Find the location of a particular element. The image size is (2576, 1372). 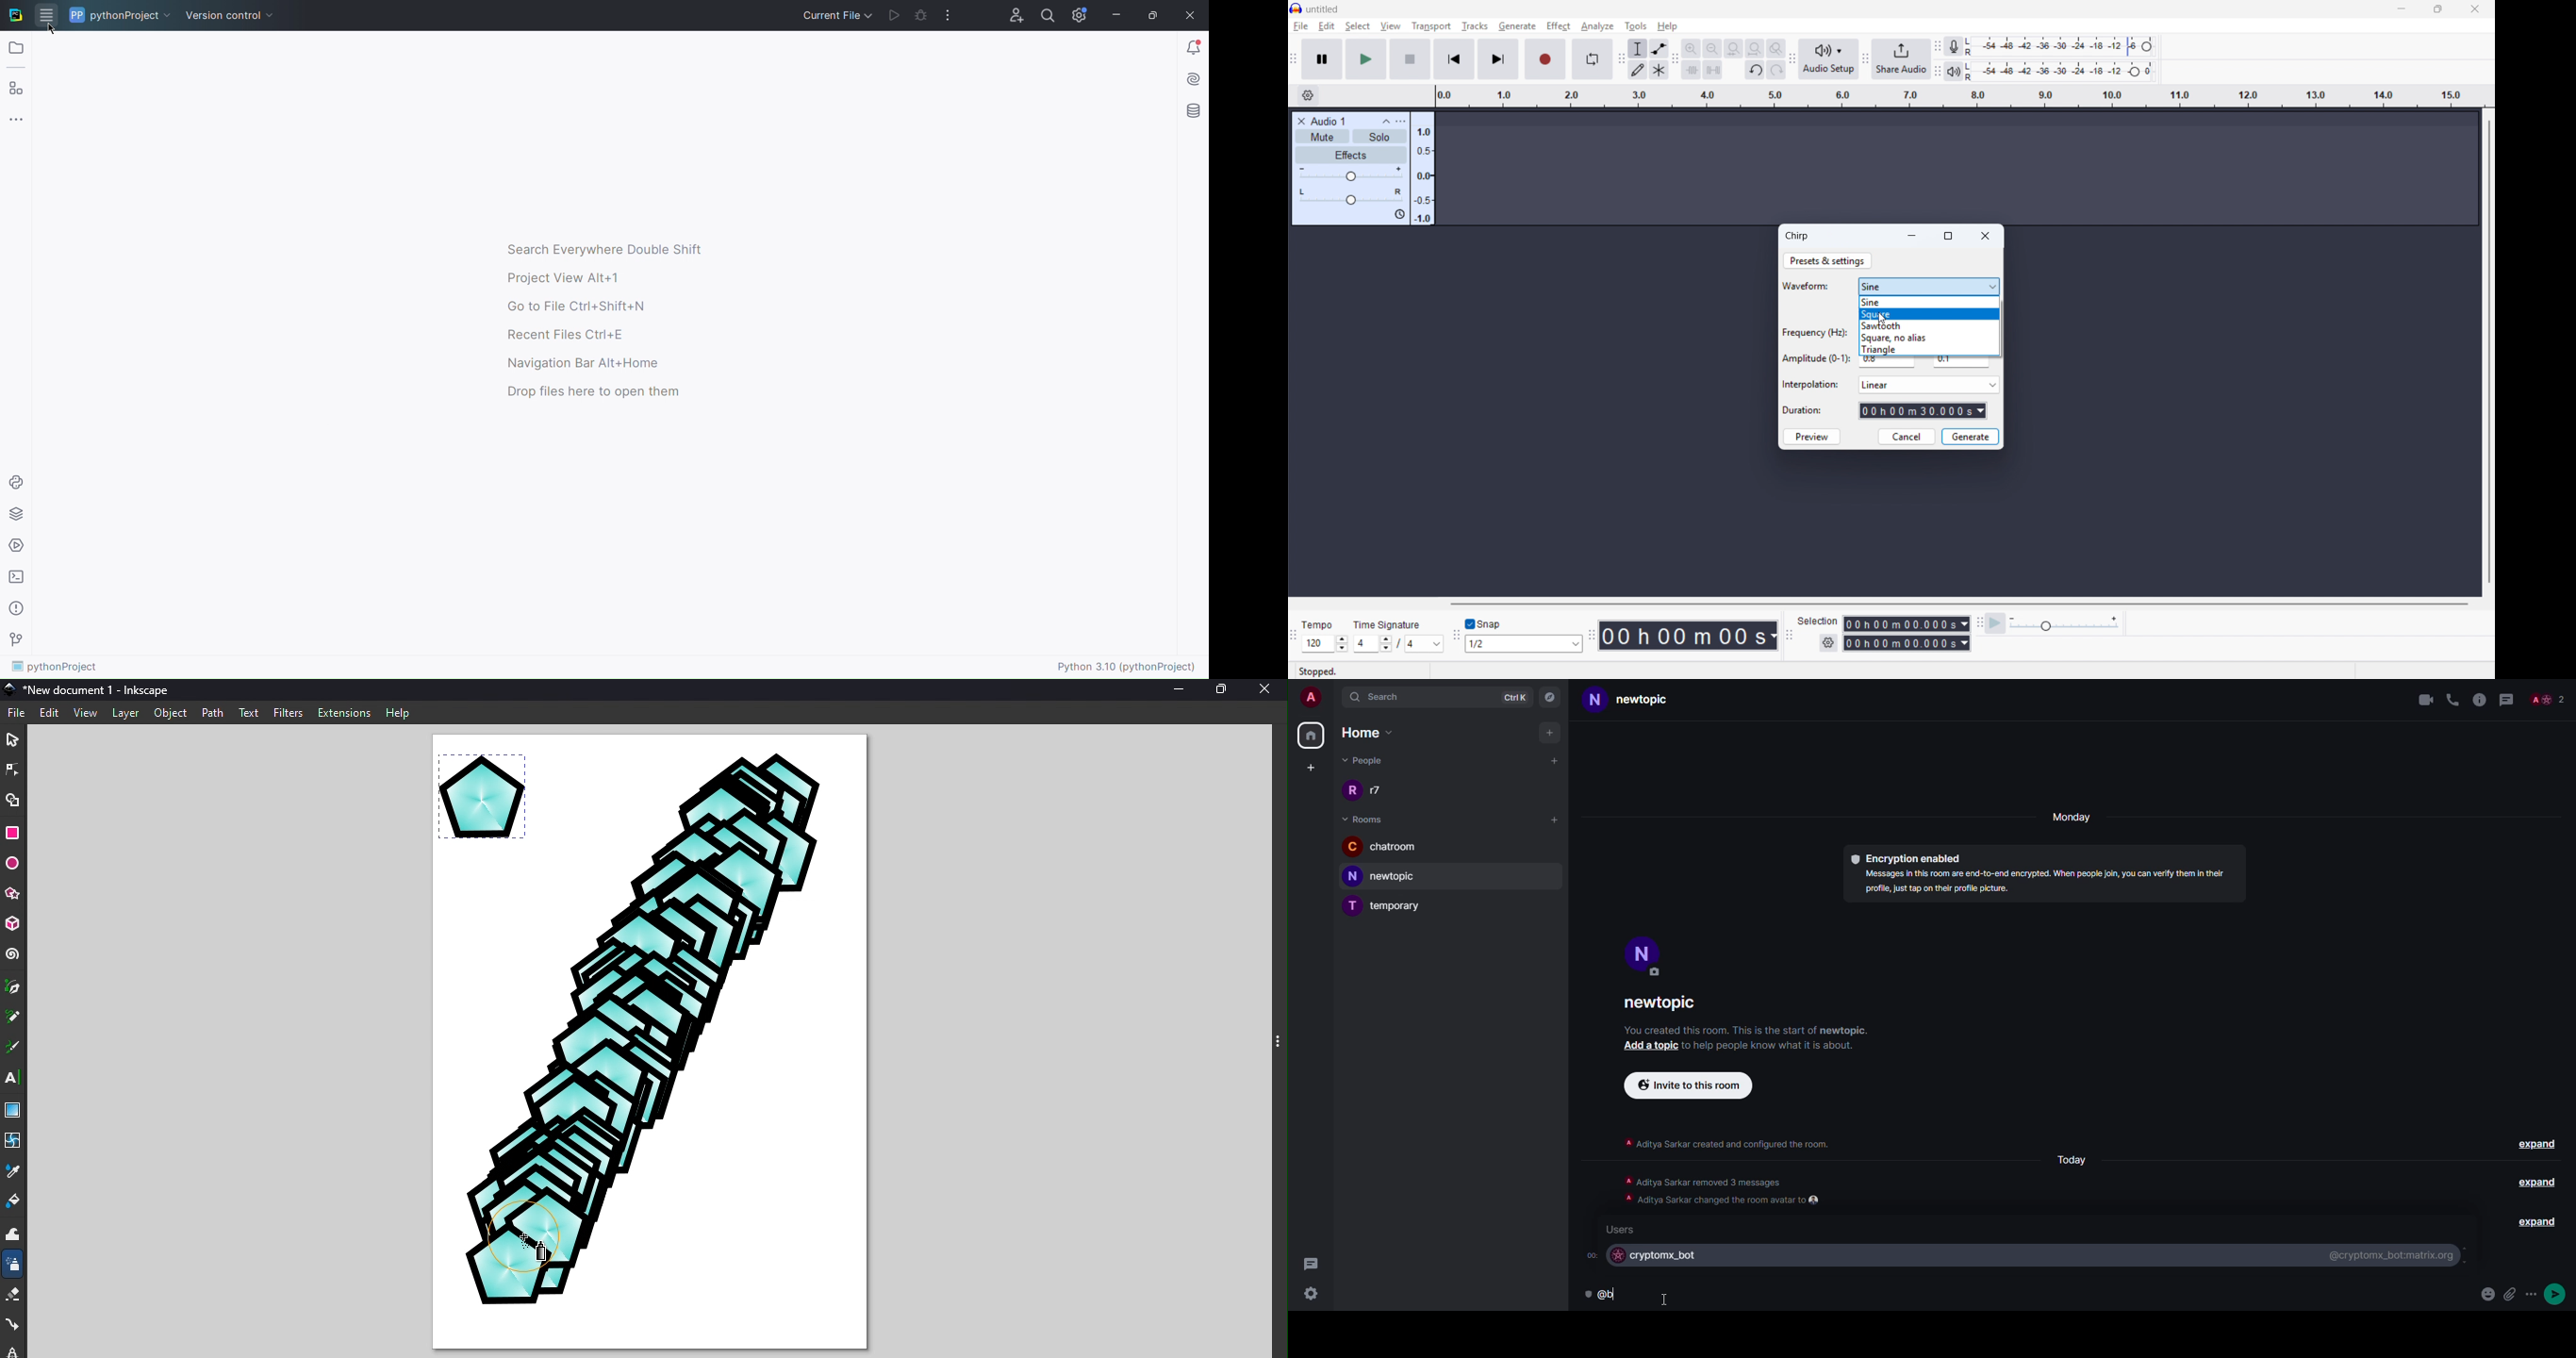

Selection settings  is located at coordinates (1828, 644).